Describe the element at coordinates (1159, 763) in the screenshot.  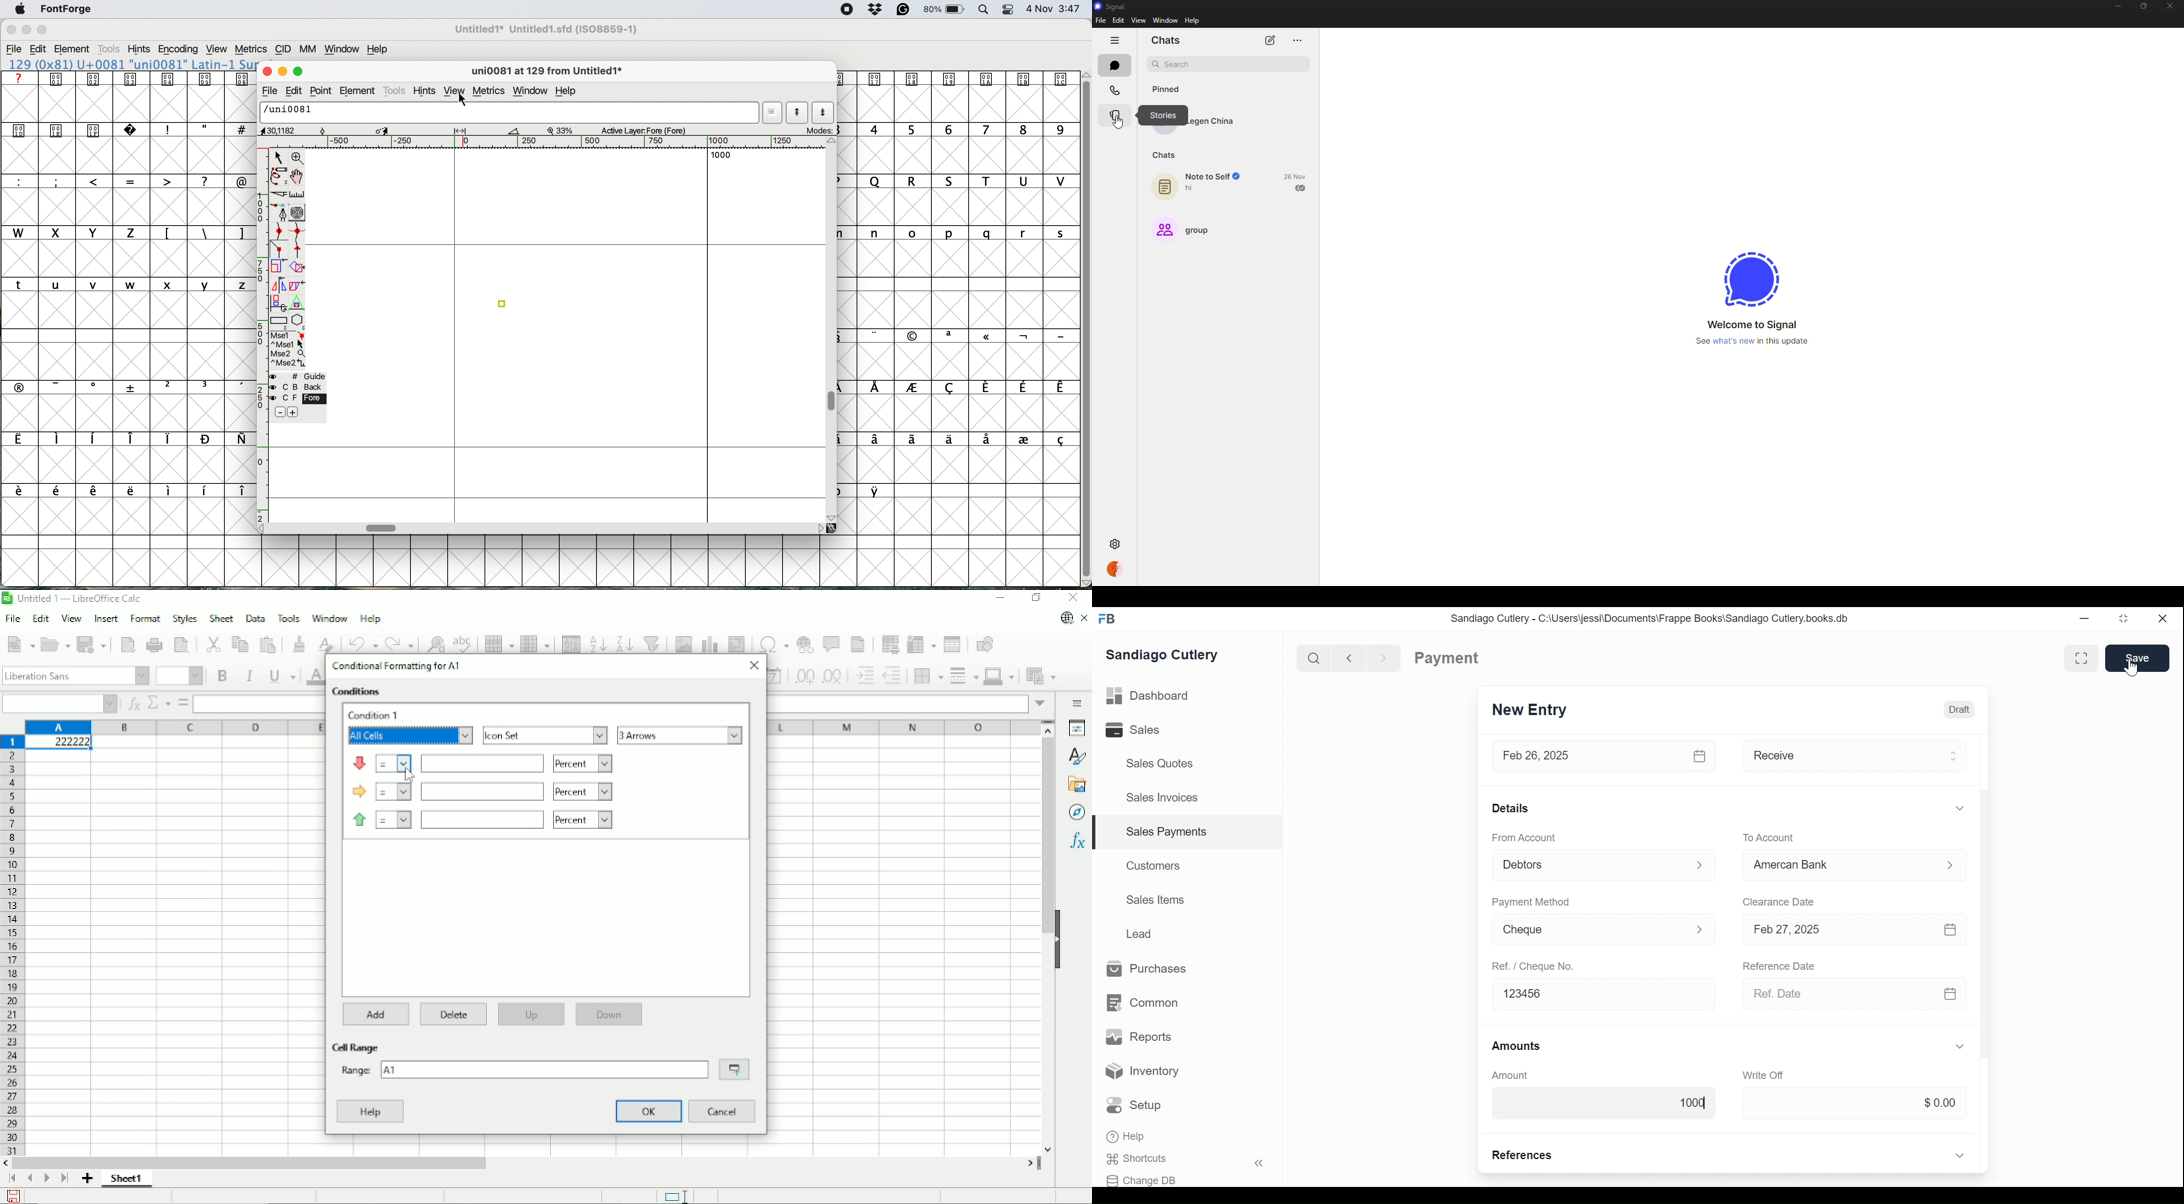
I see `Sales Quotes` at that location.